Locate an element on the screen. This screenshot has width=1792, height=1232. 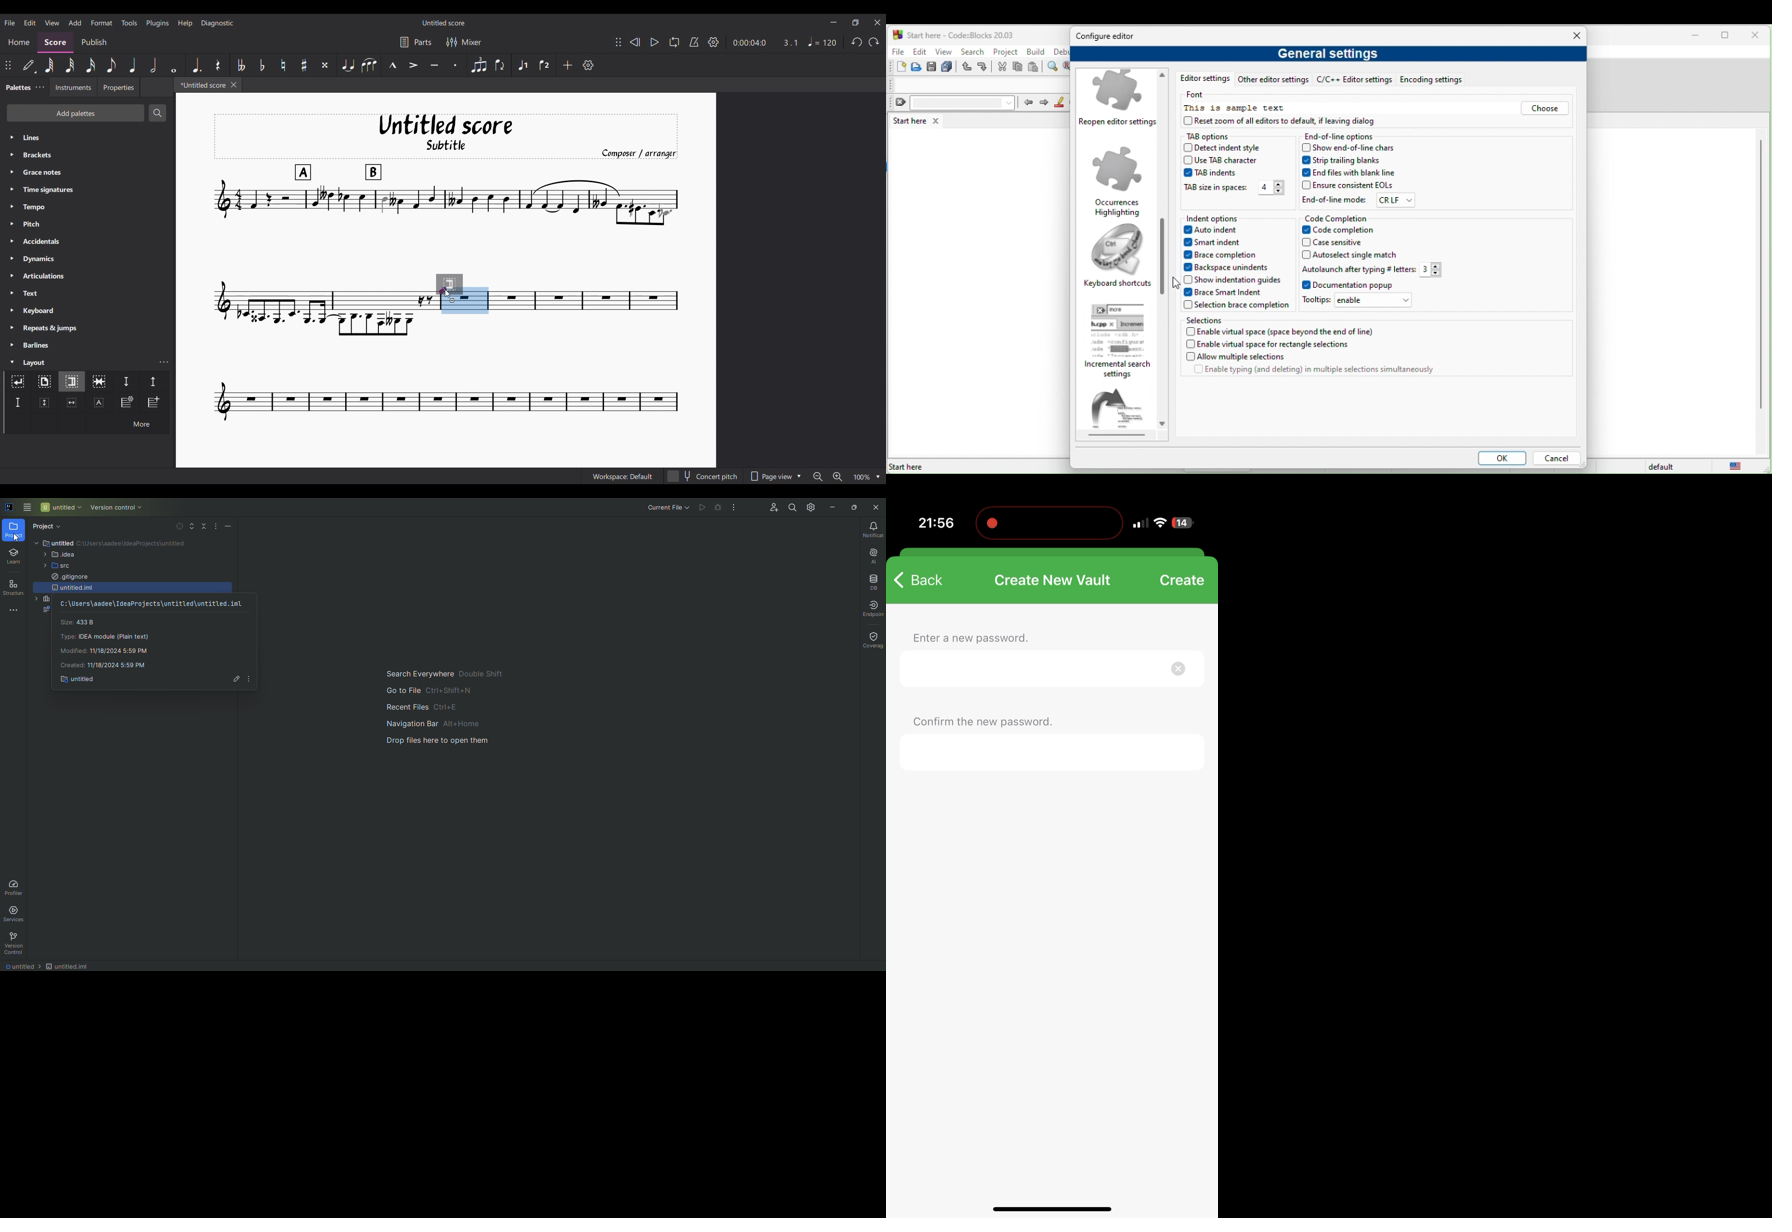
start here is located at coordinates (919, 120).